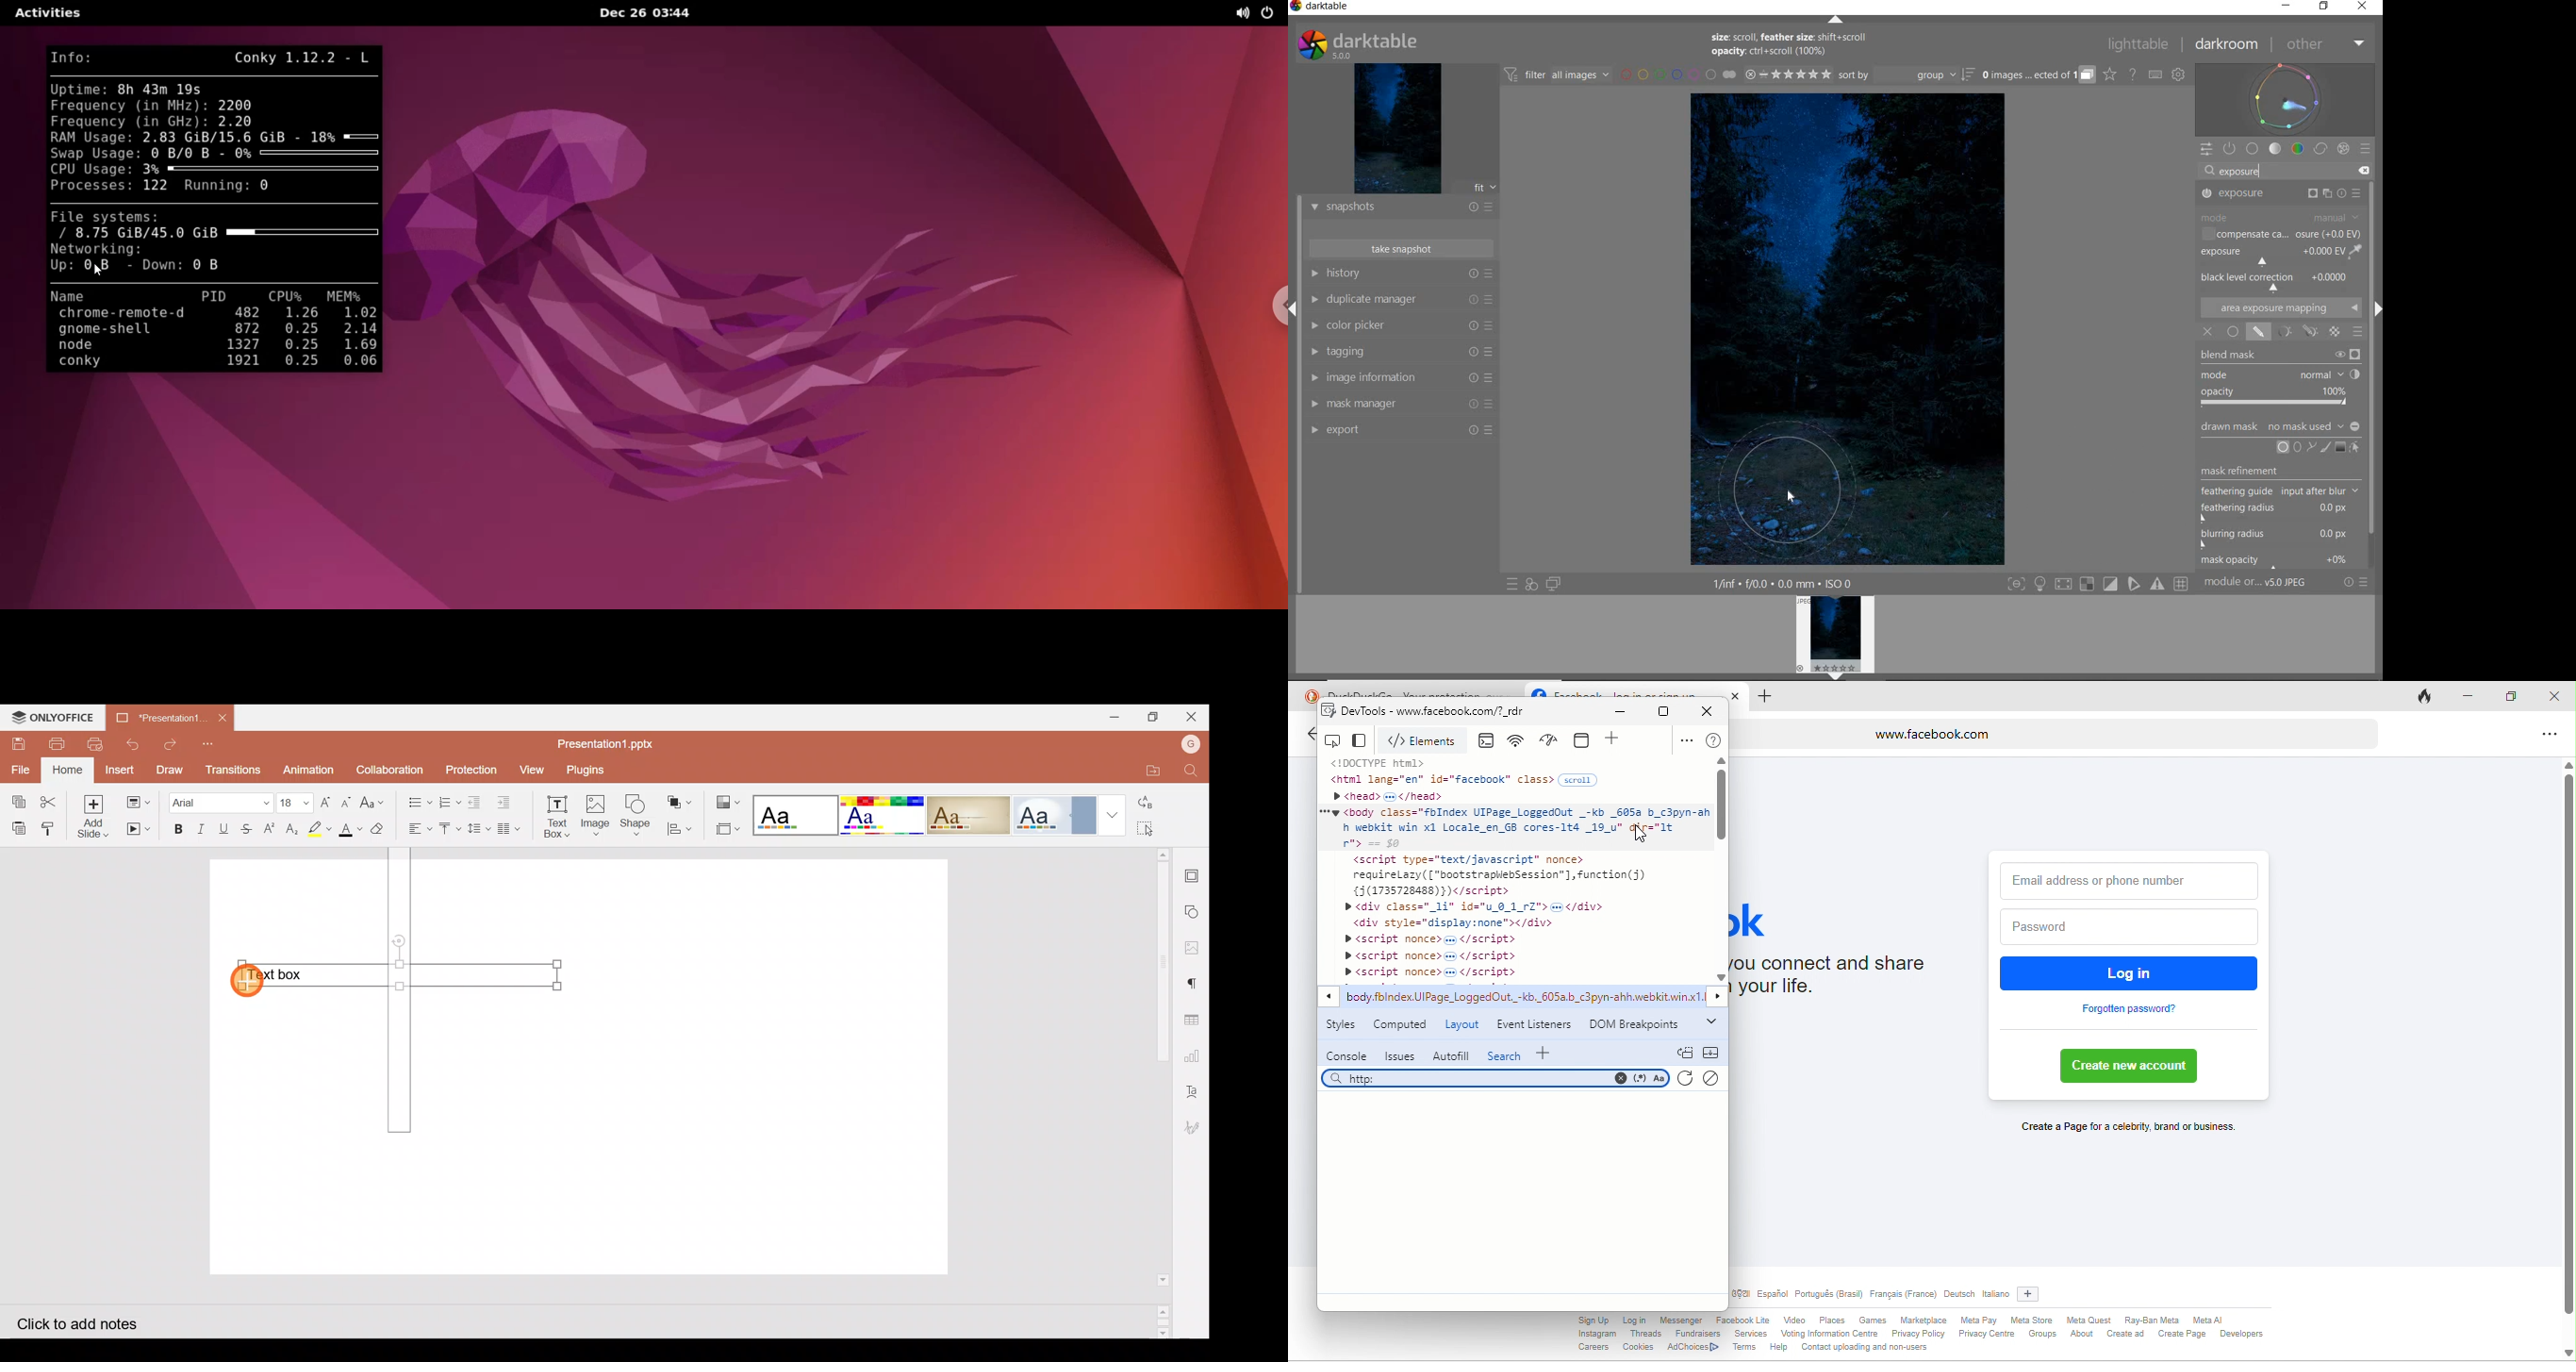  What do you see at coordinates (1505, 1055) in the screenshot?
I see `search` at bounding box center [1505, 1055].